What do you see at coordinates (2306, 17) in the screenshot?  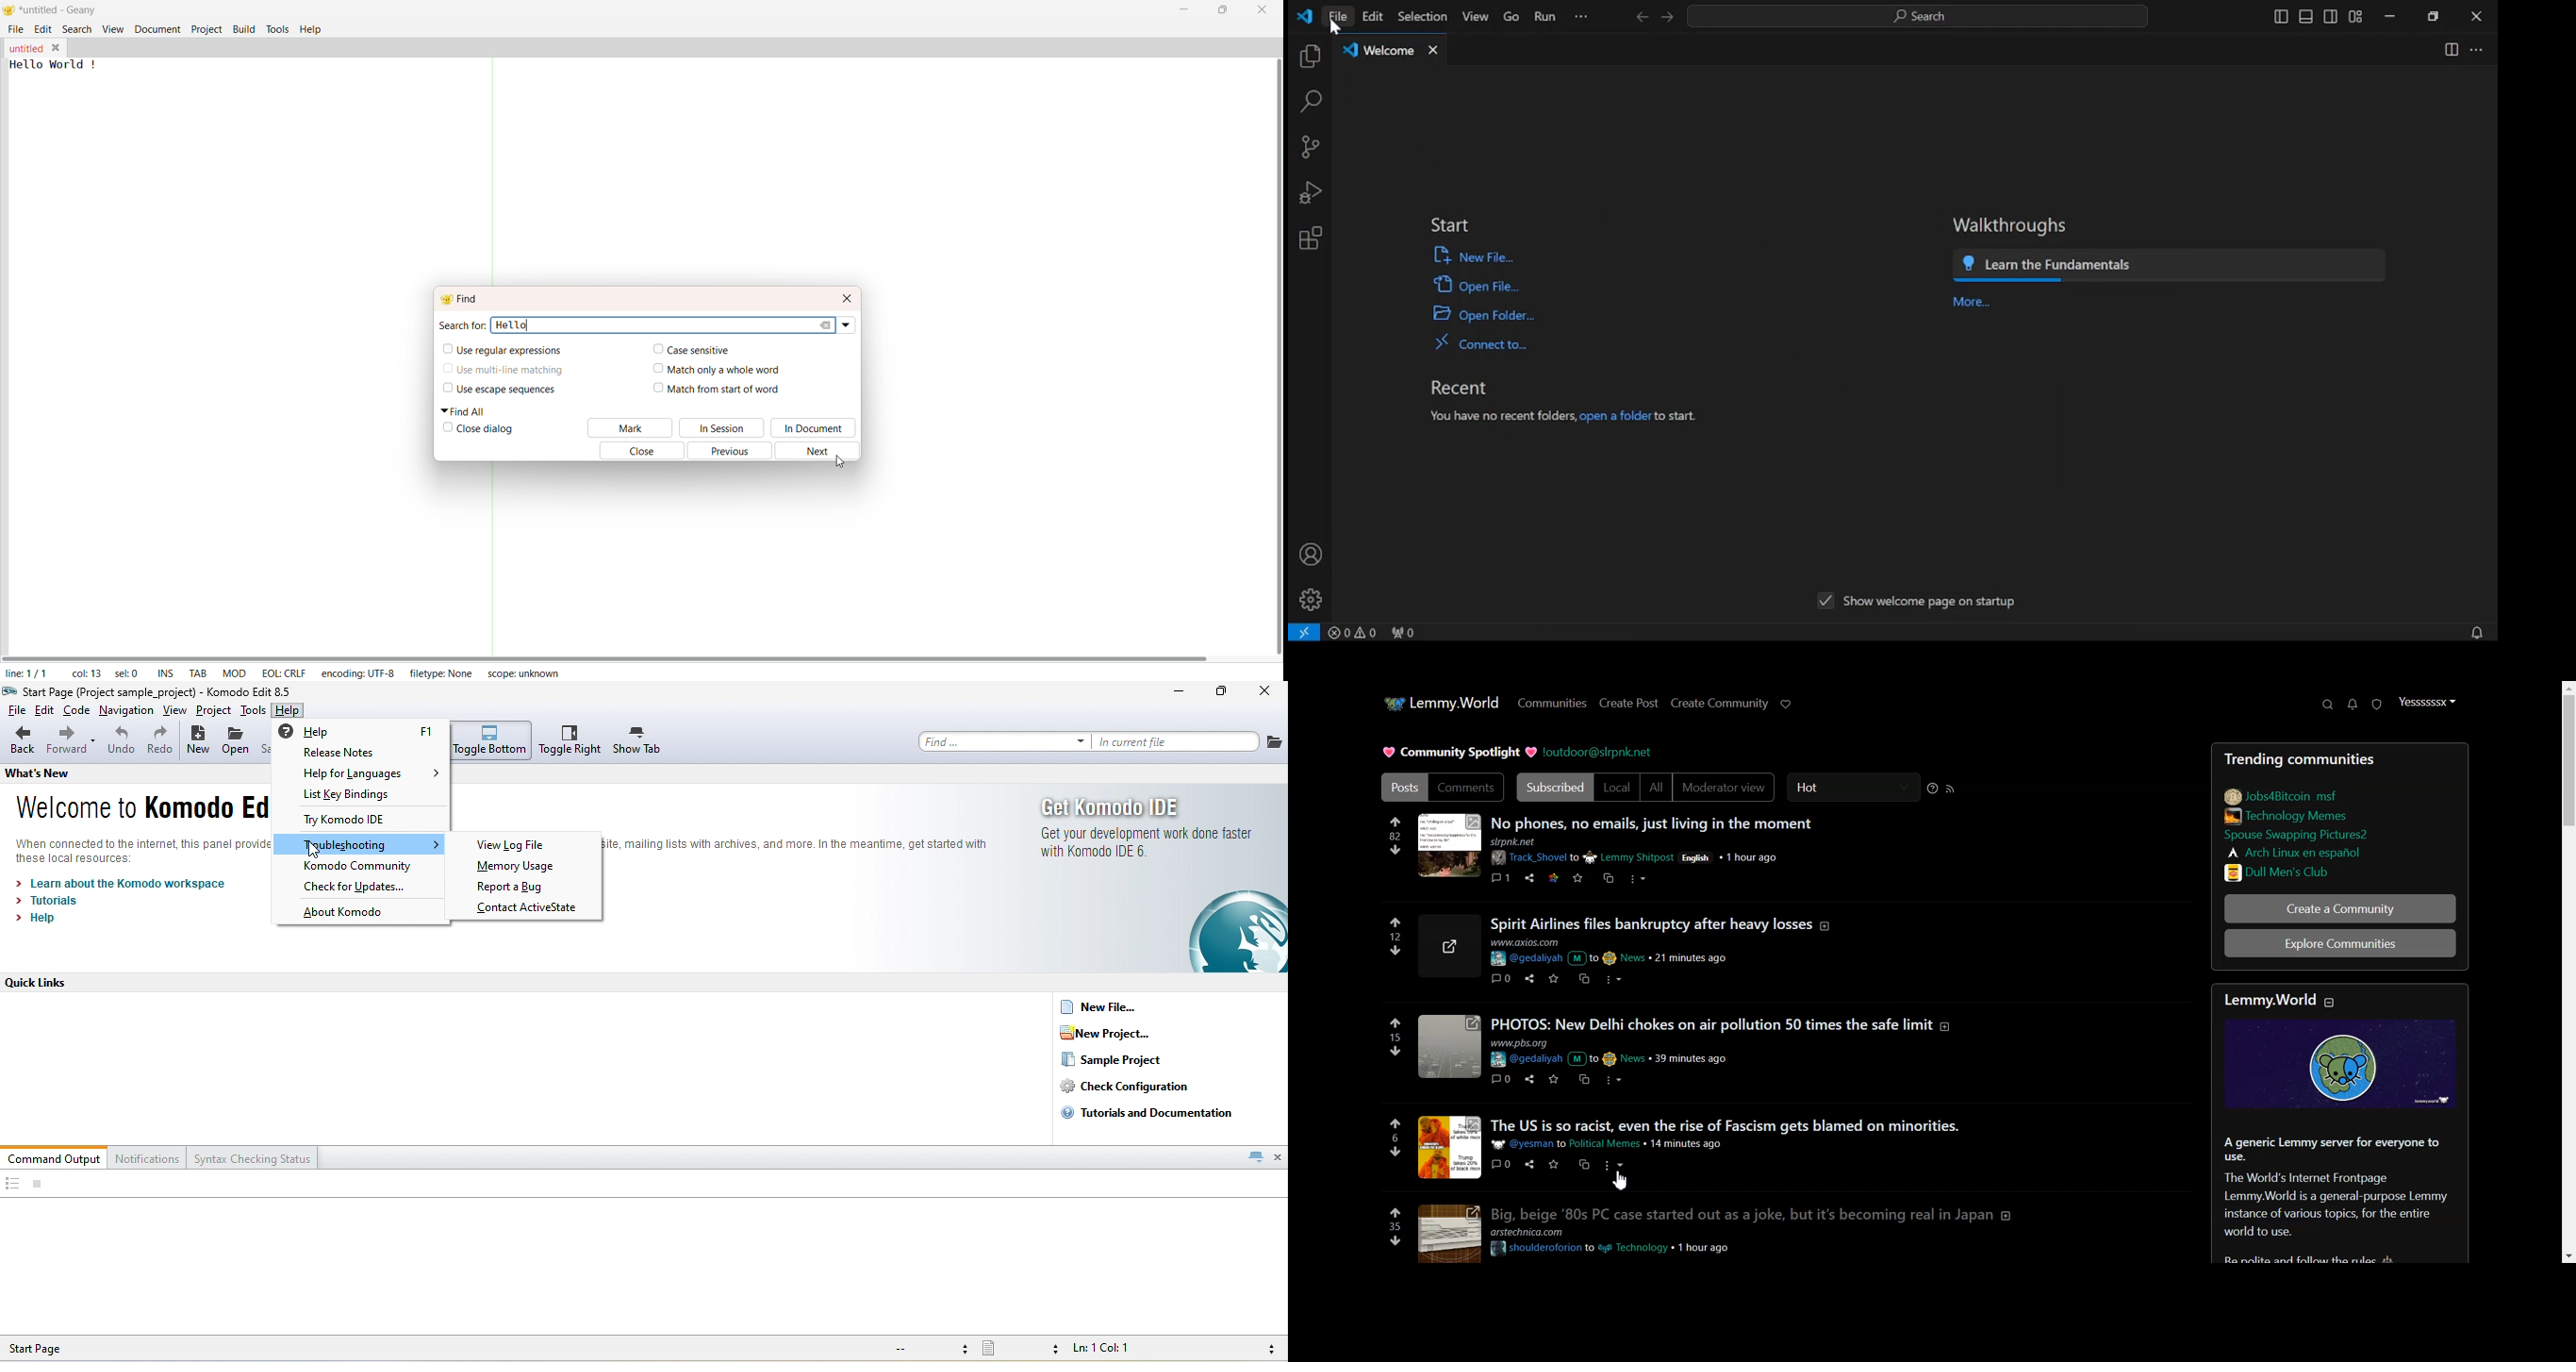 I see `toggle panel` at bounding box center [2306, 17].